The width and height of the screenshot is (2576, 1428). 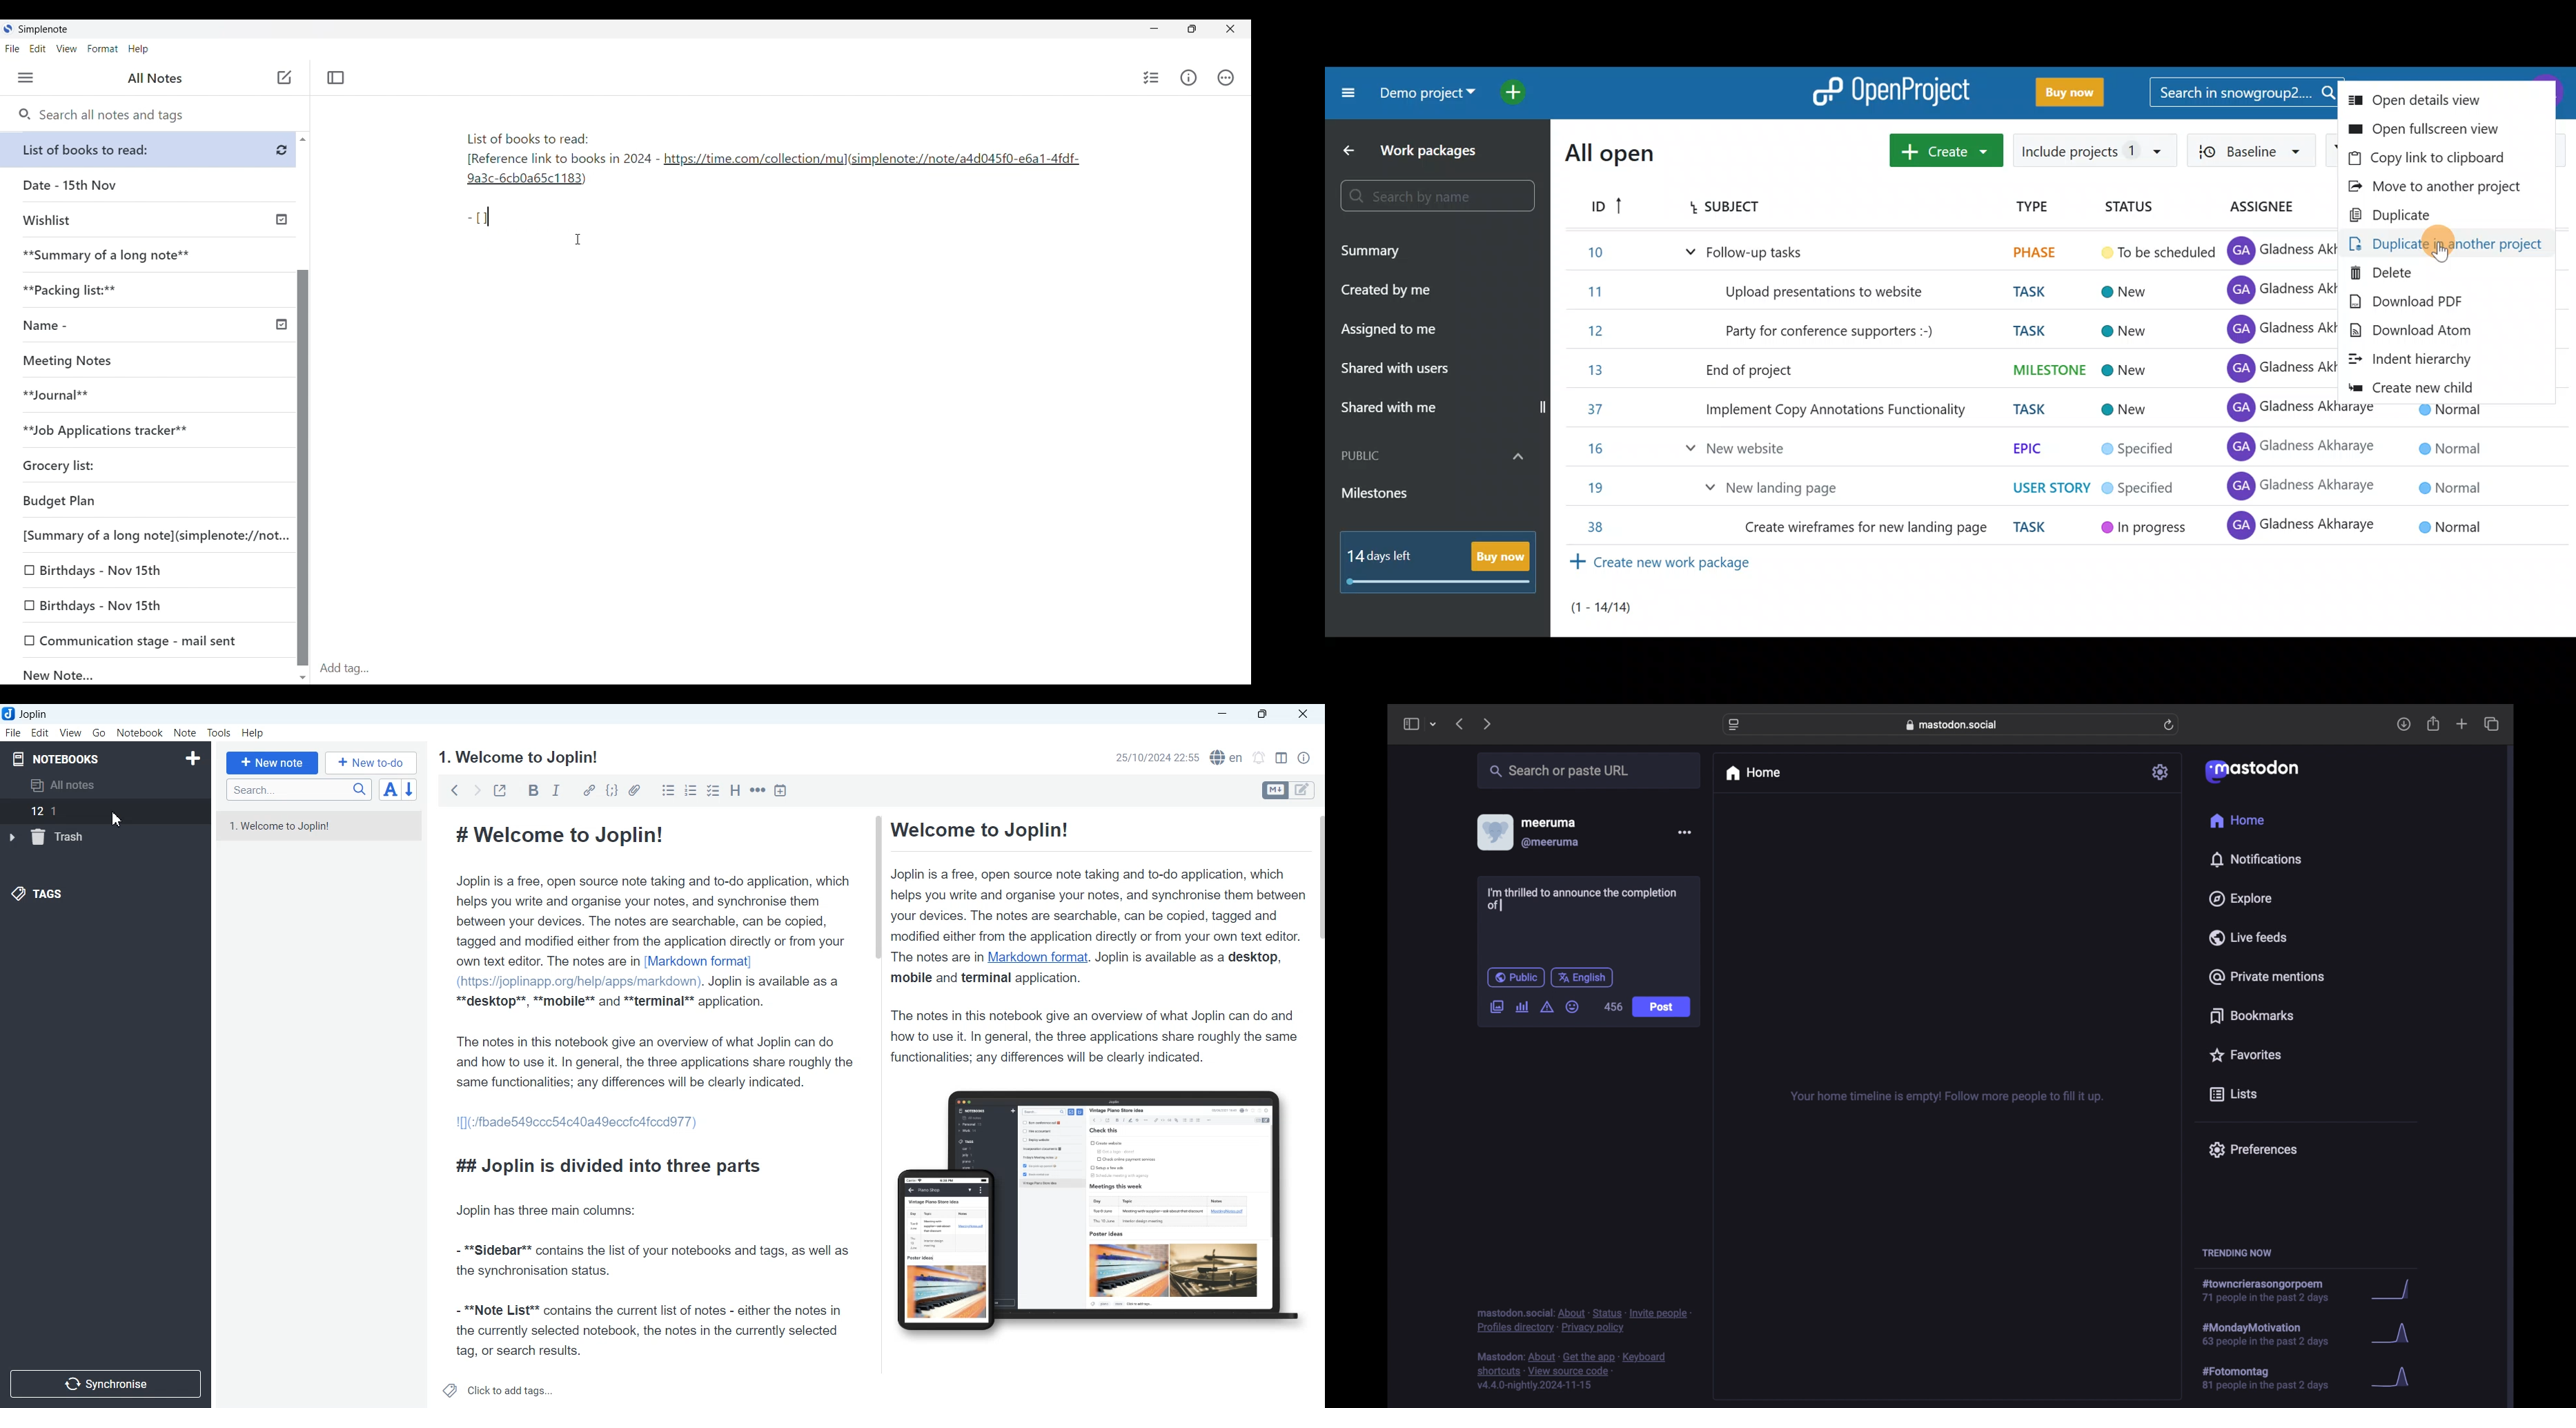 I want to click on add content warning, so click(x=1548, y=1007).